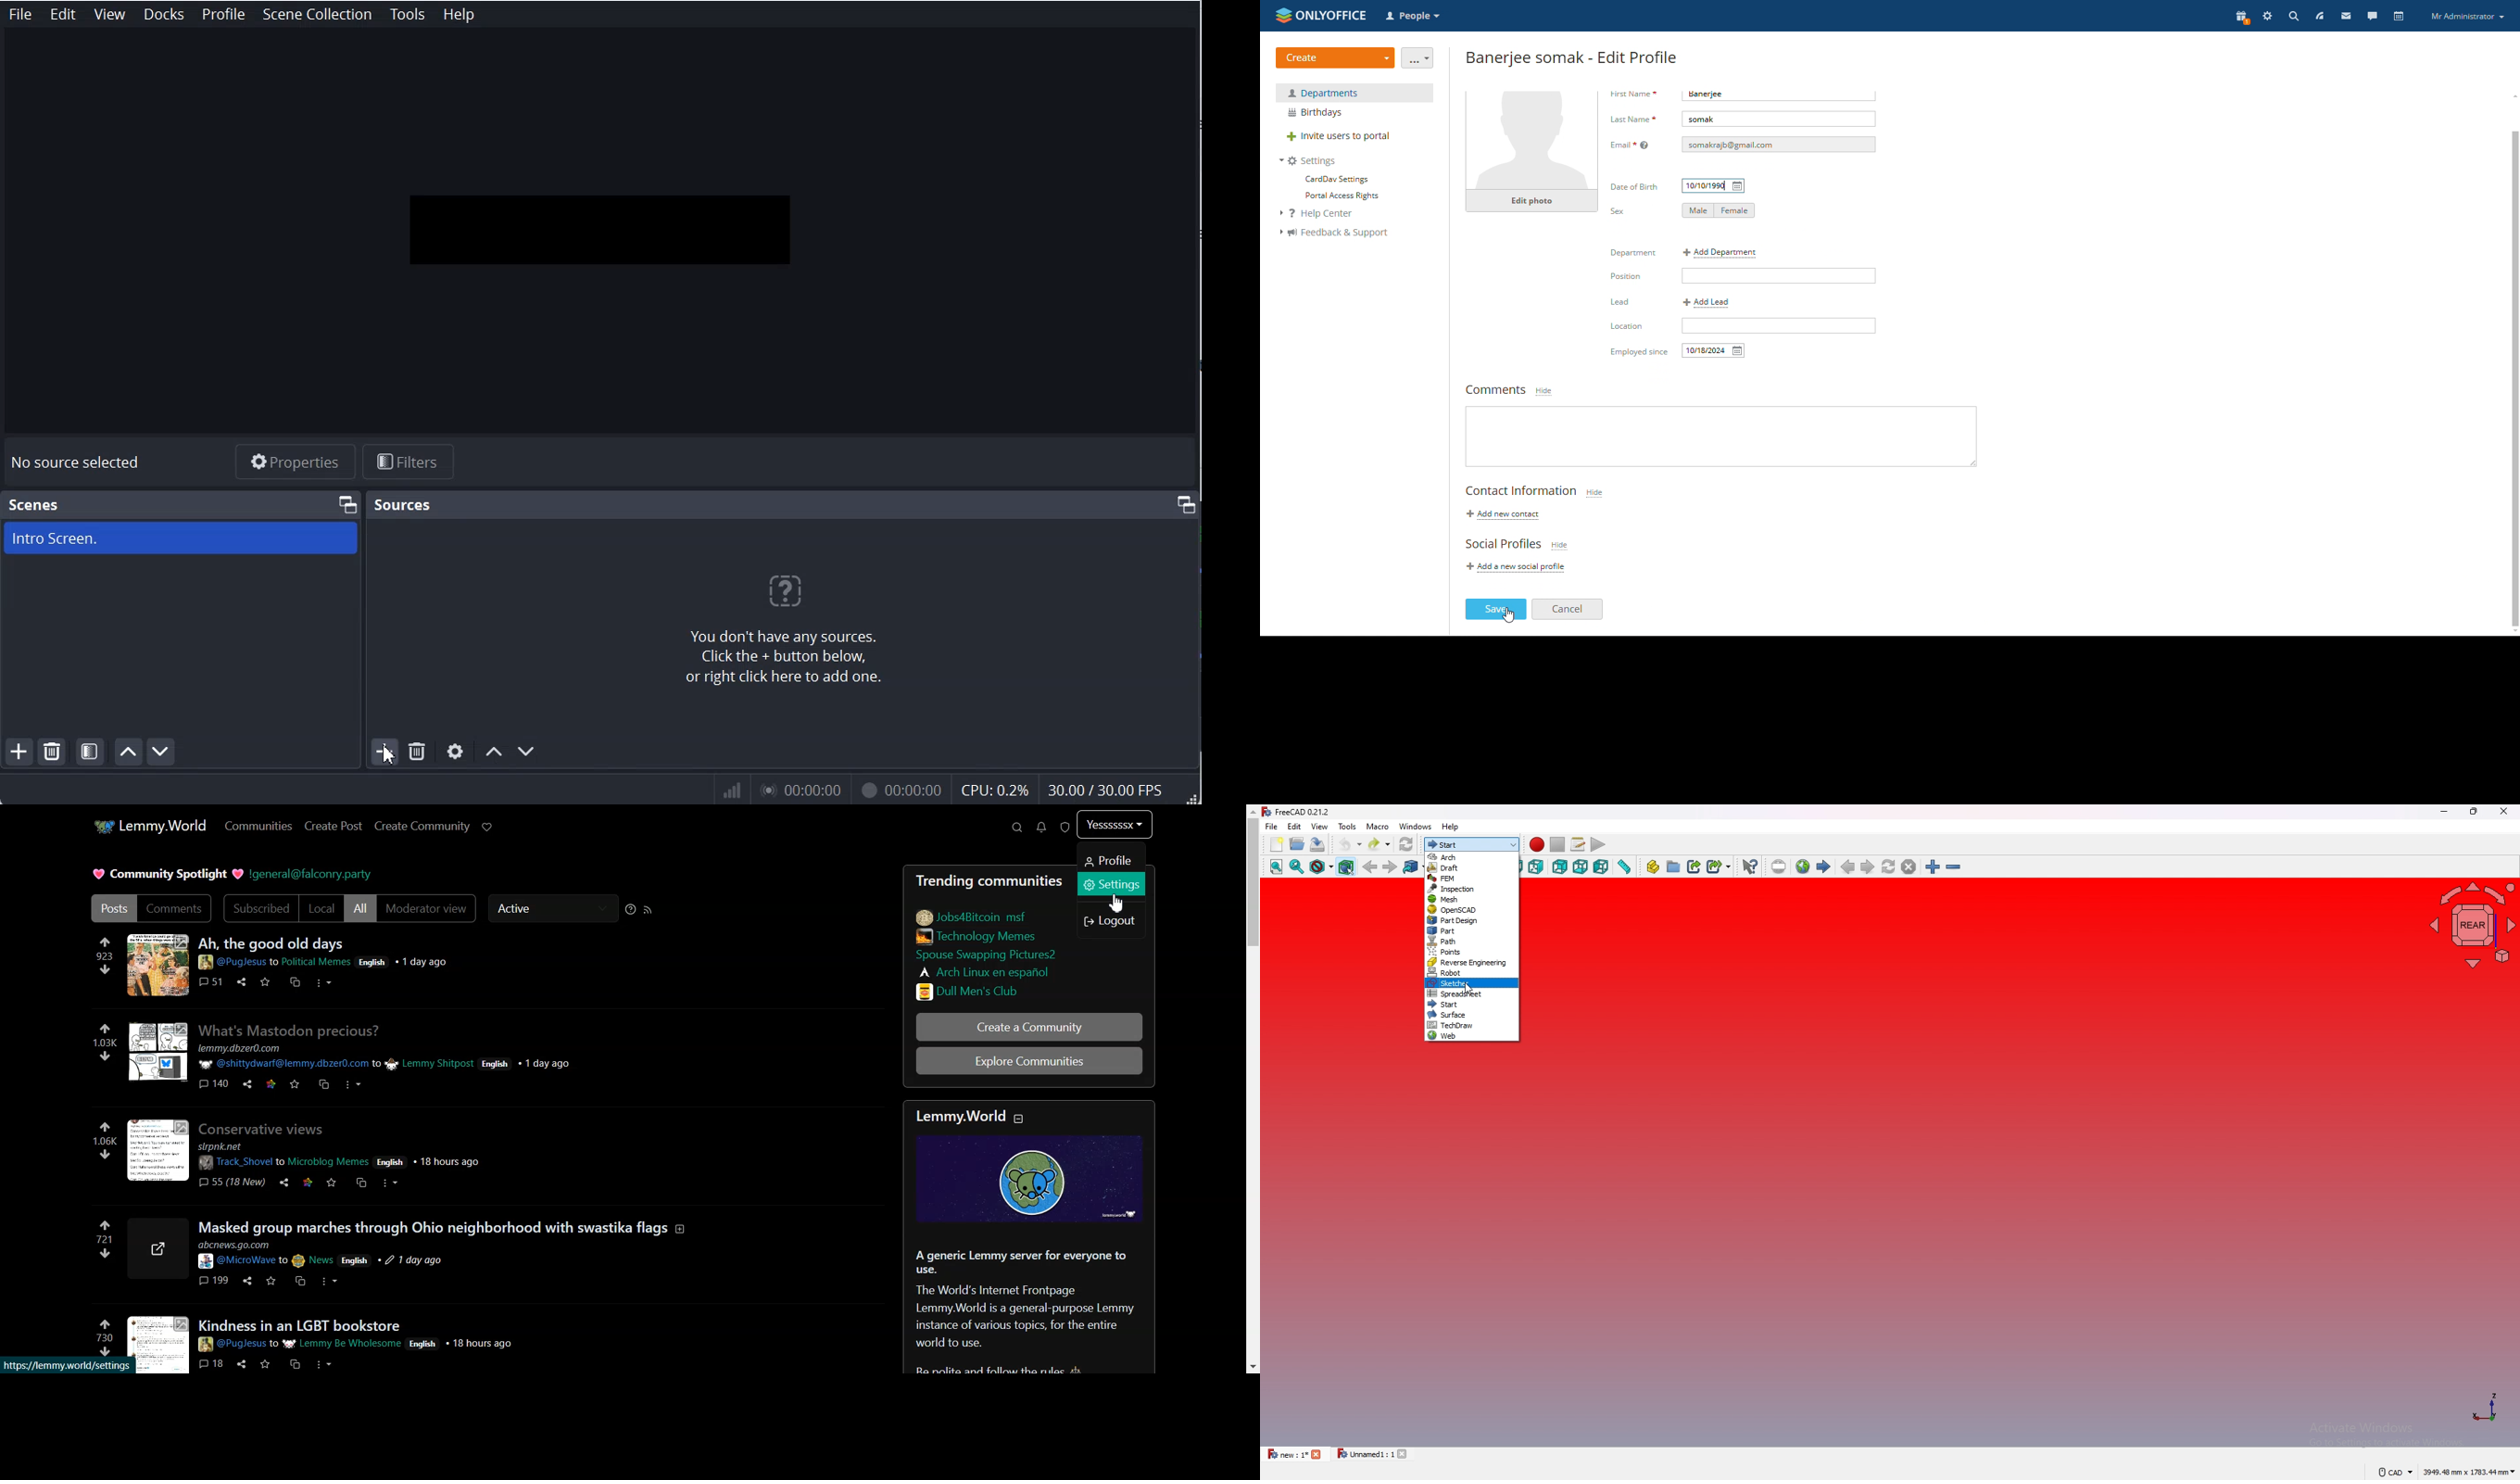  I want to click on reverse engineering, so click(1473, 962).